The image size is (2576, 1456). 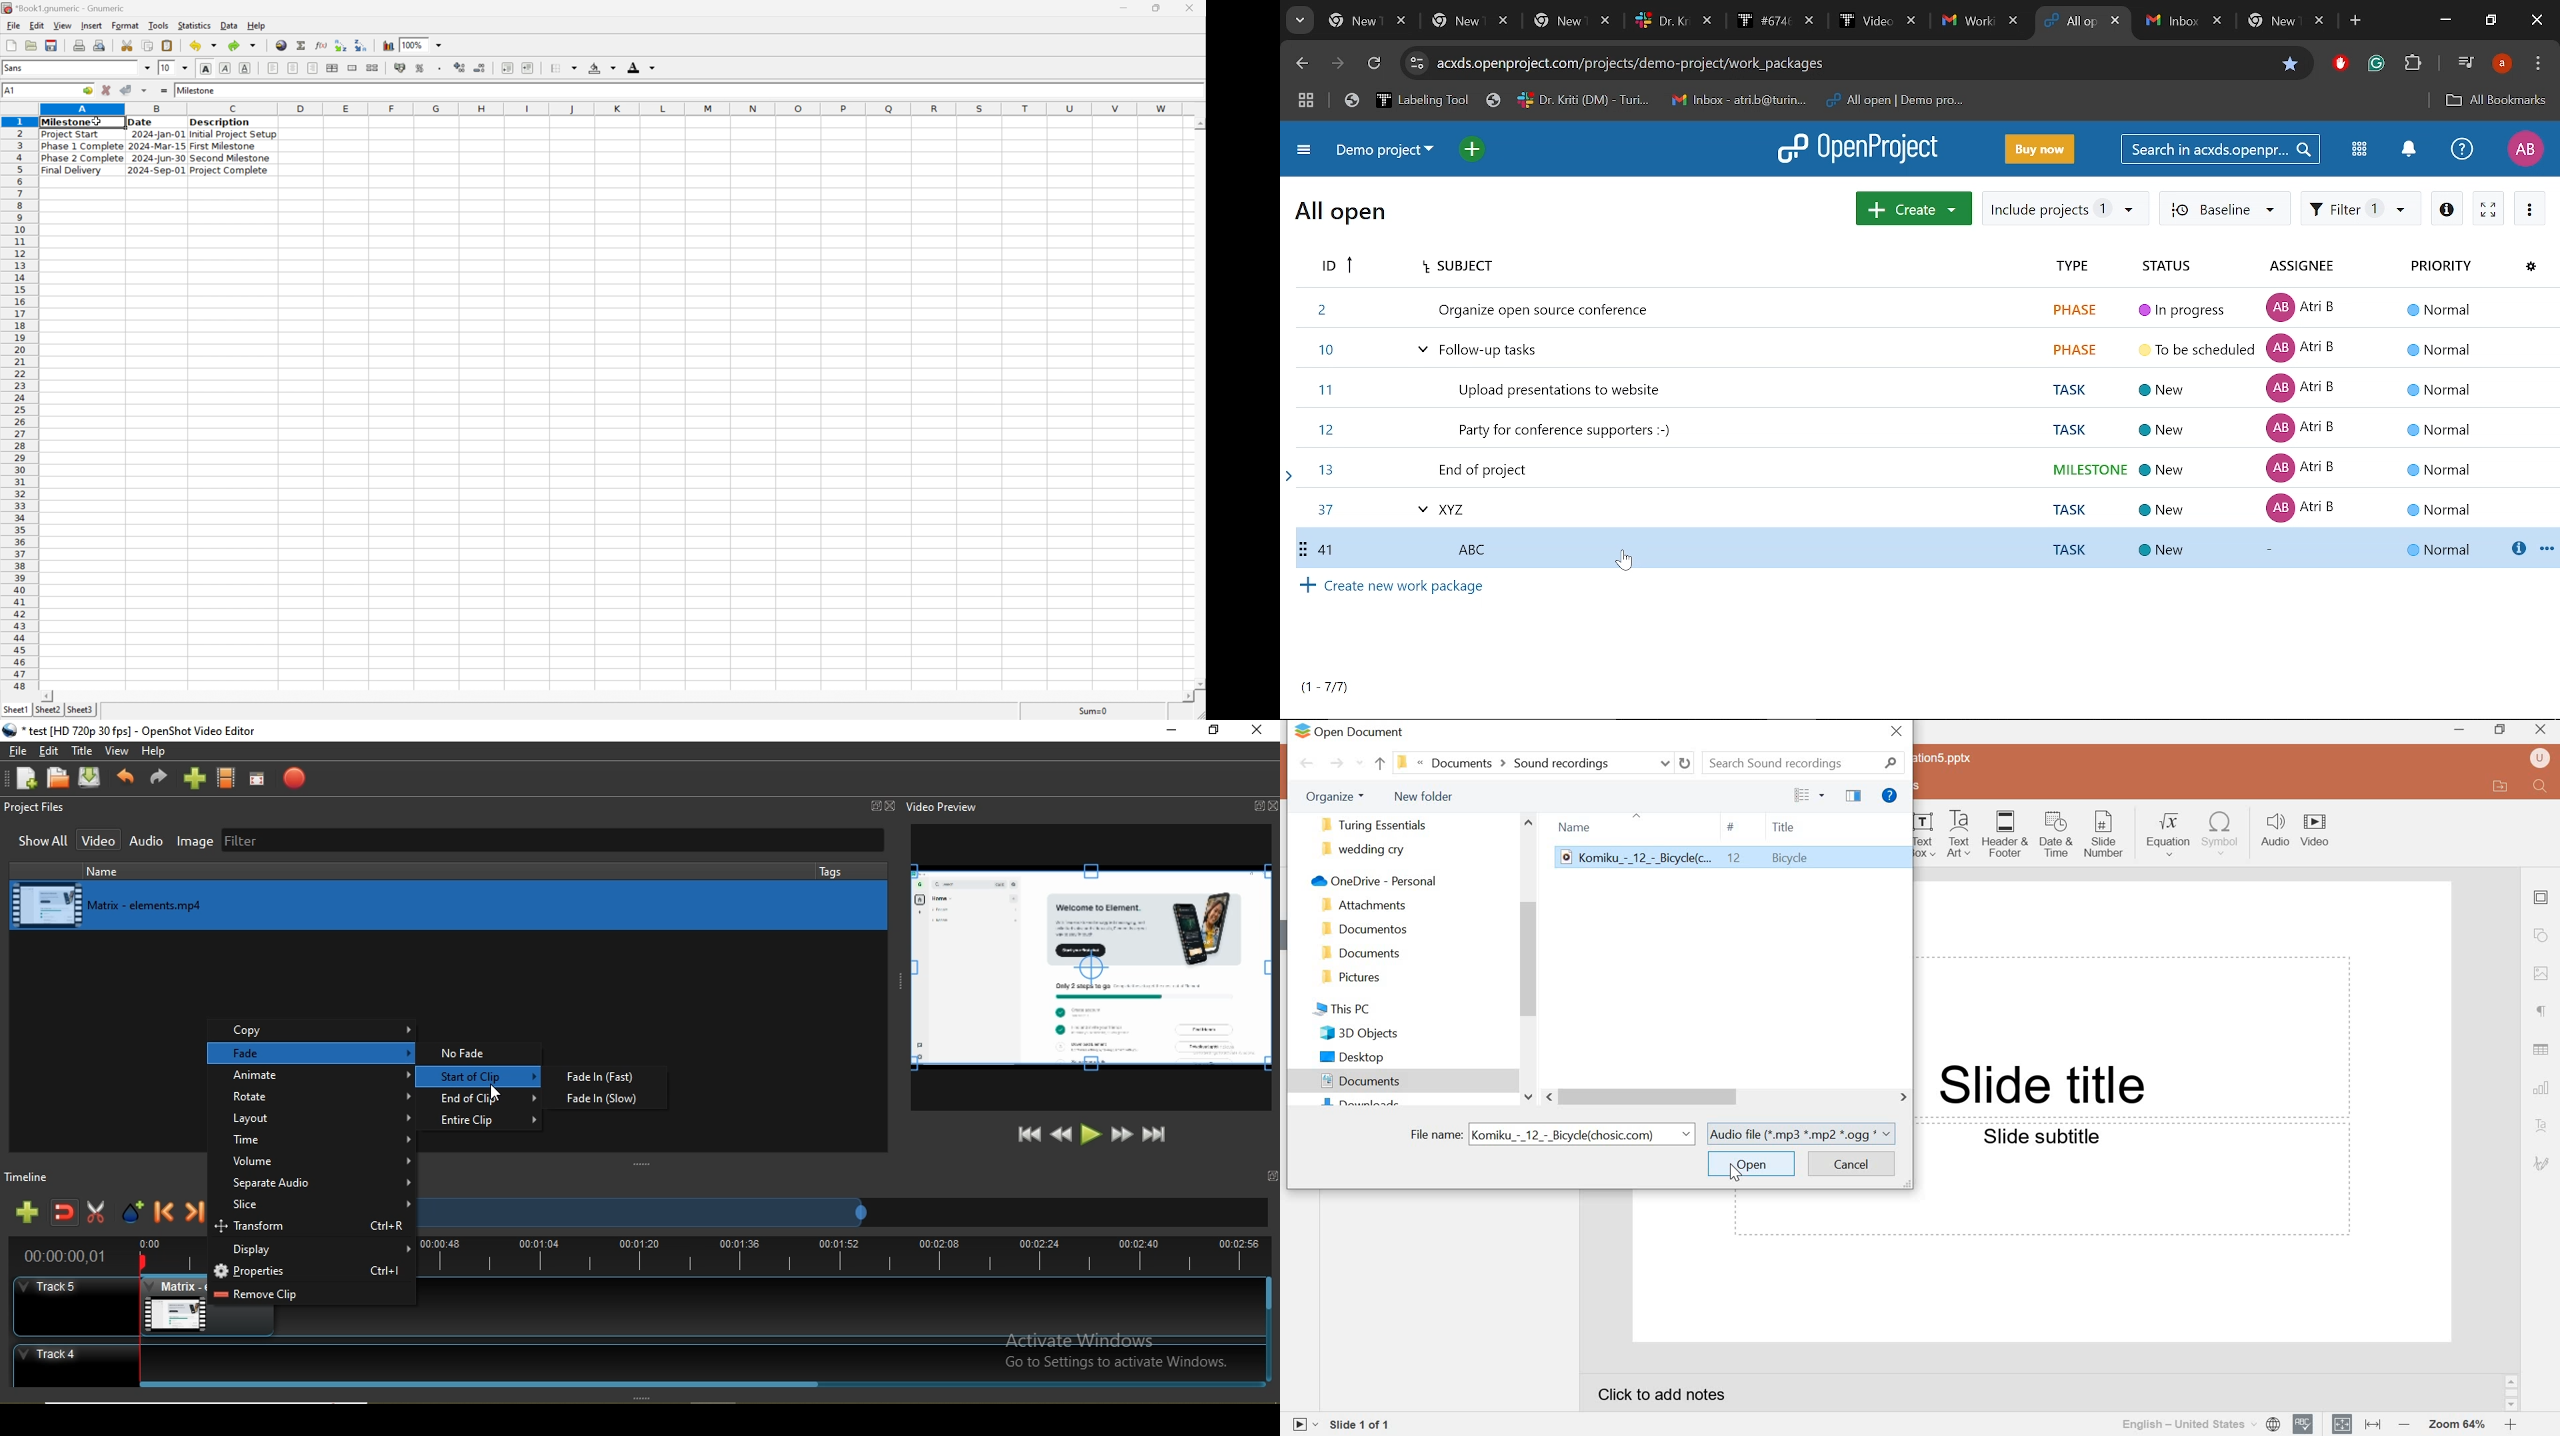 What do you see at coordinates (2057, 835) in the screenshot?
I see `Date & Time` at bounding box center [2057, 835].